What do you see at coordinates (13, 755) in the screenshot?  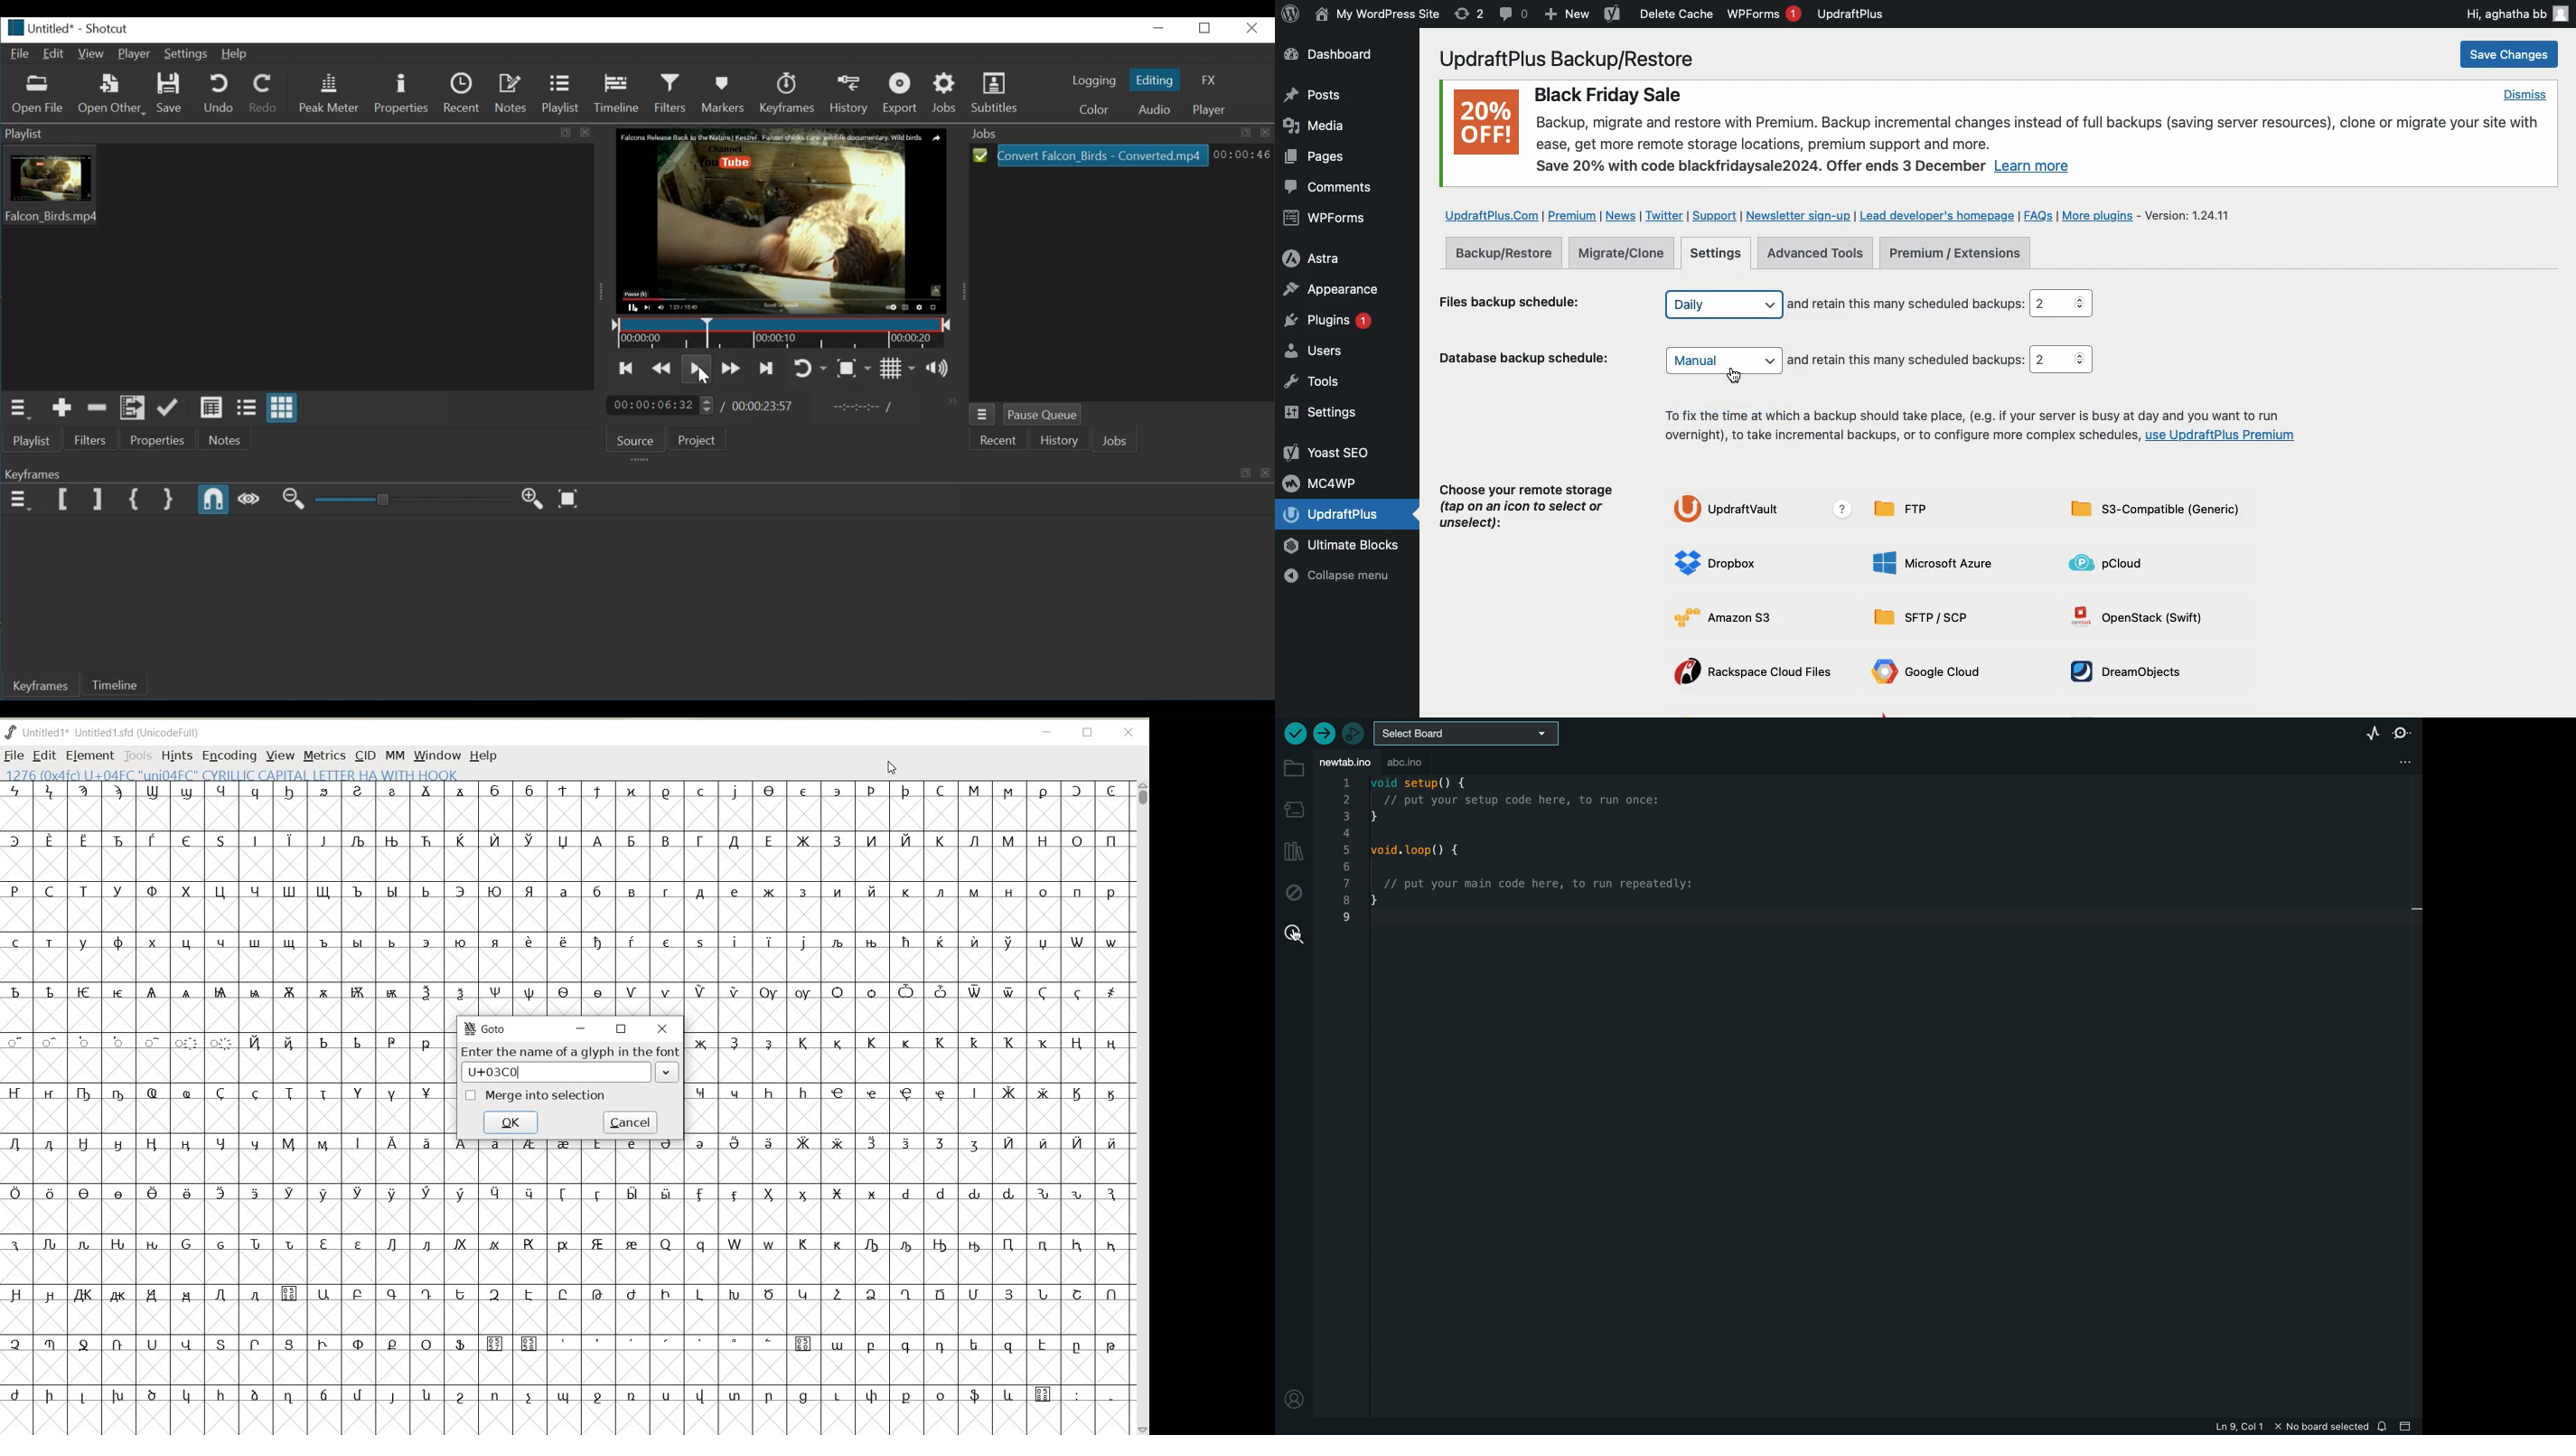 I see `FILE` at bounding box center [13, 755].